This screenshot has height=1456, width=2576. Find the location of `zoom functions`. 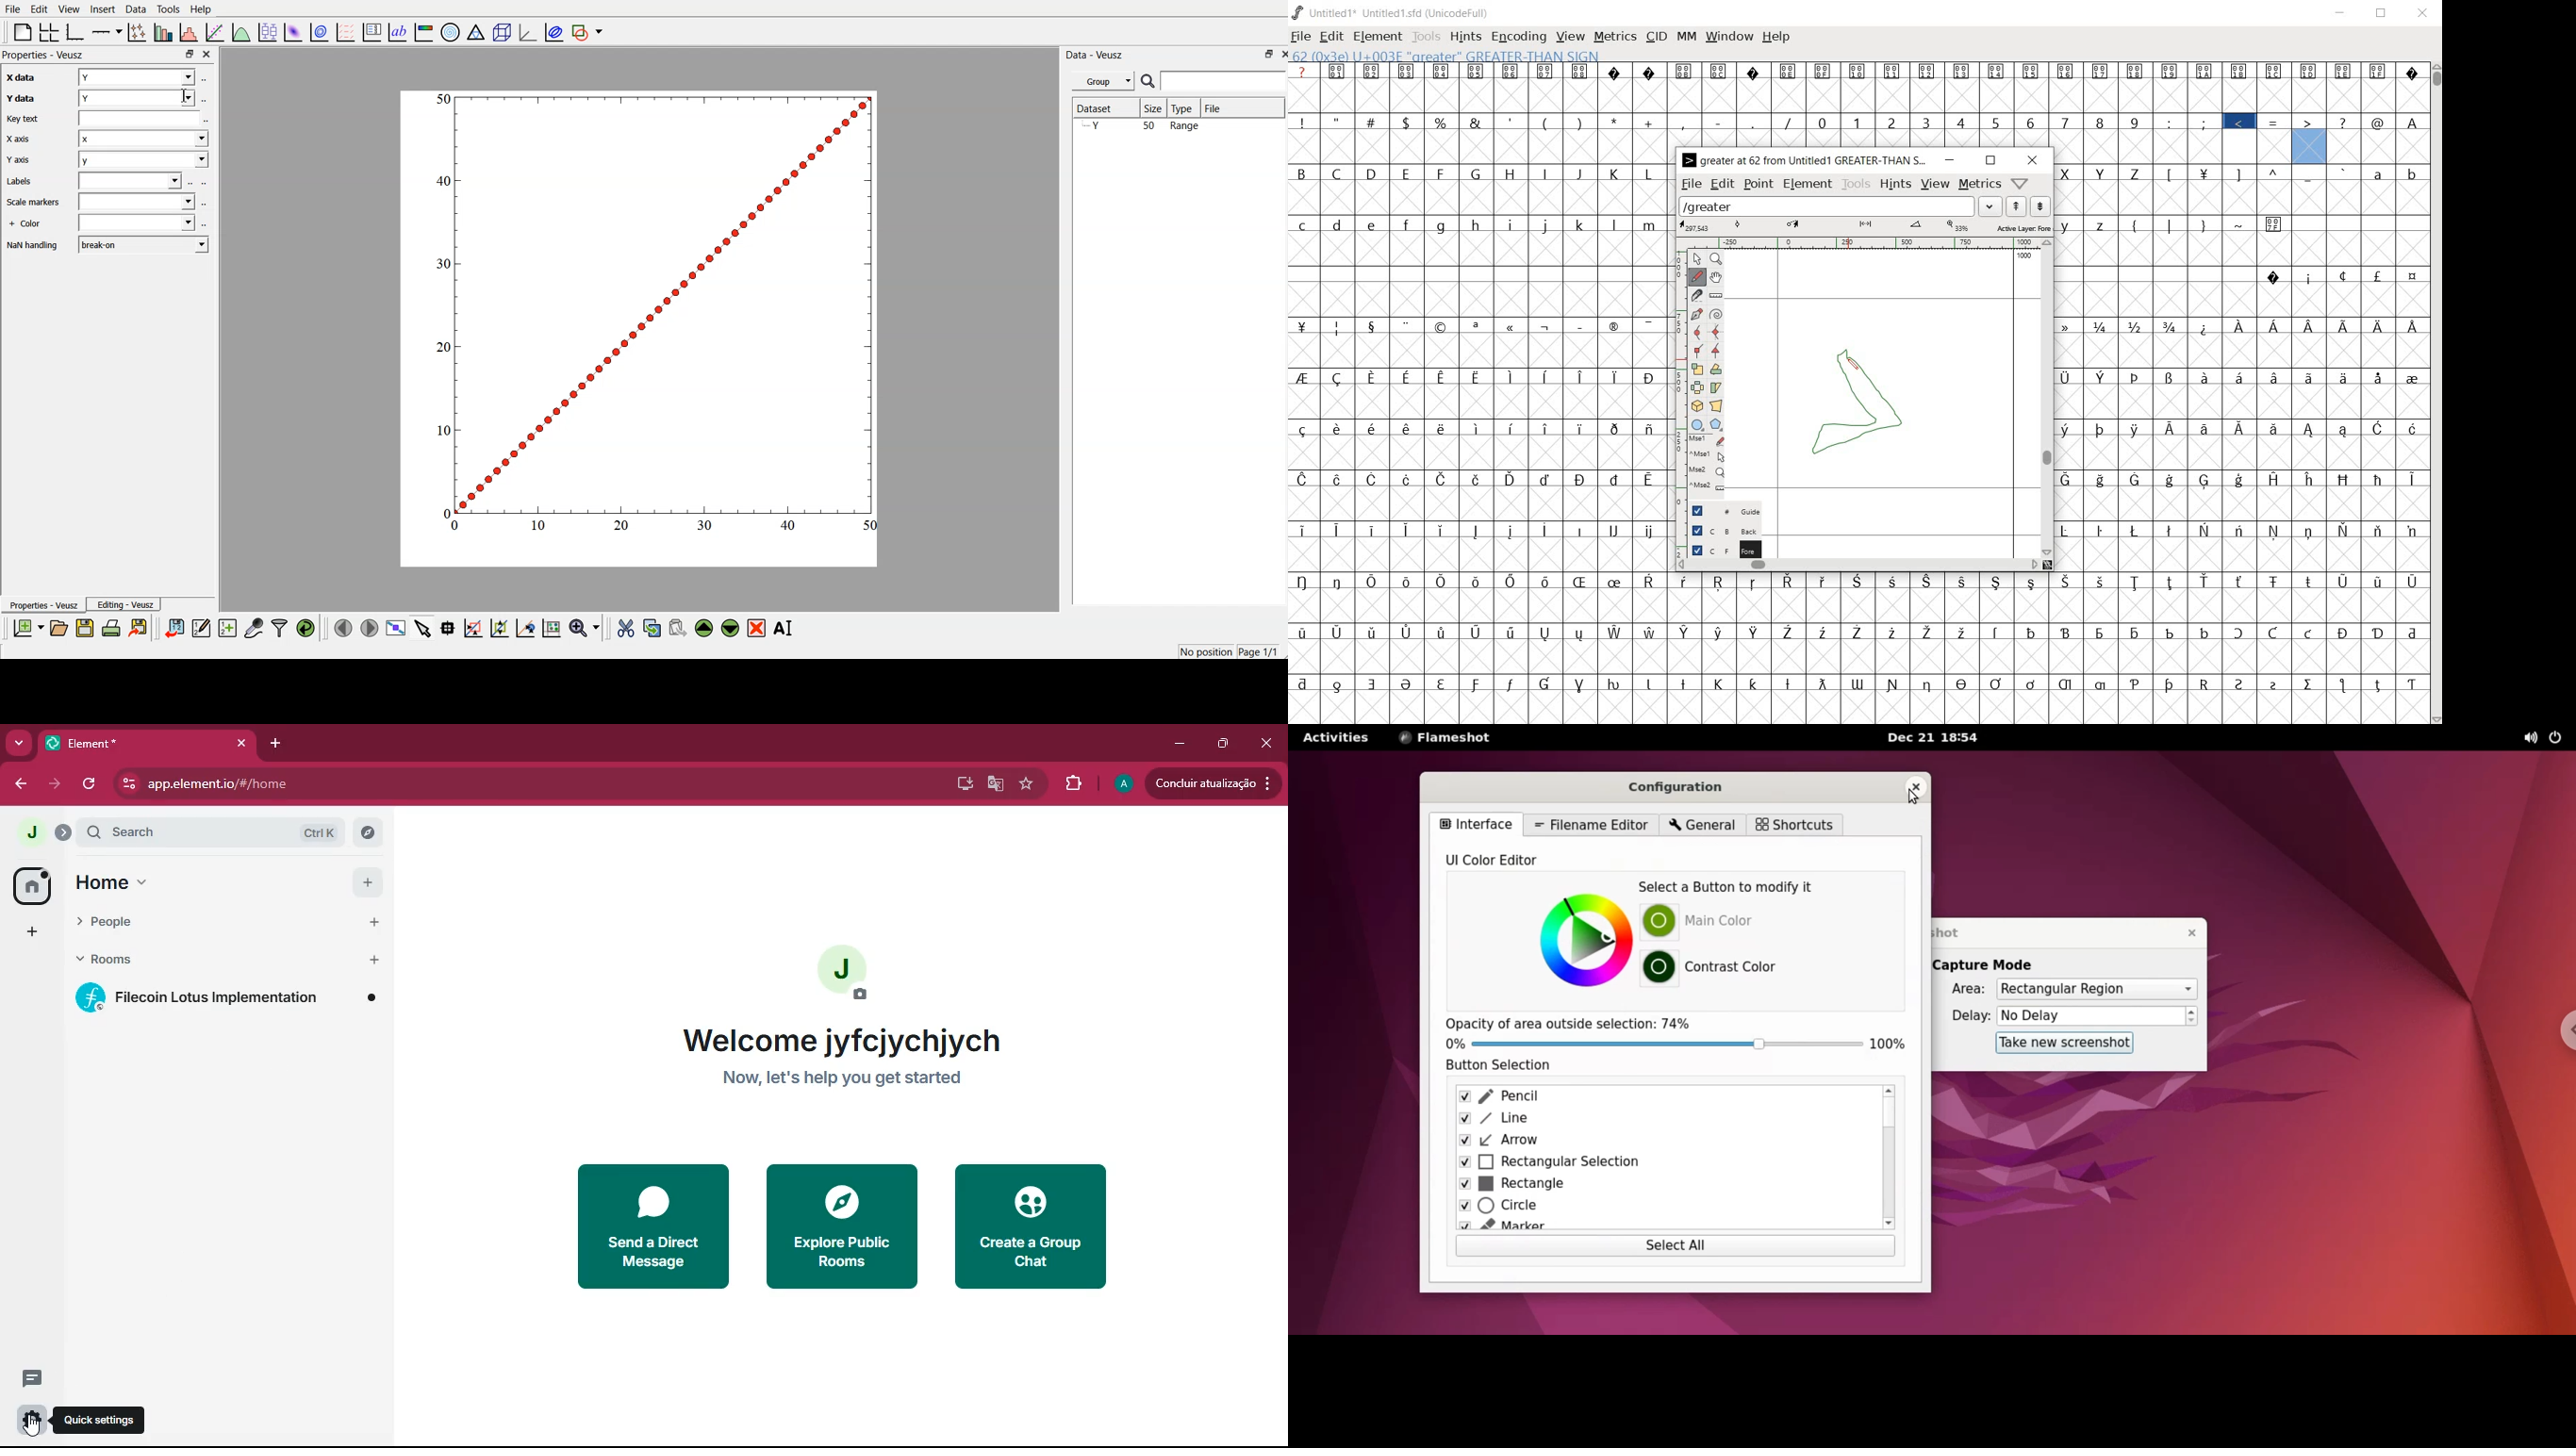

zoom functions is located at coordinates (585, 628).